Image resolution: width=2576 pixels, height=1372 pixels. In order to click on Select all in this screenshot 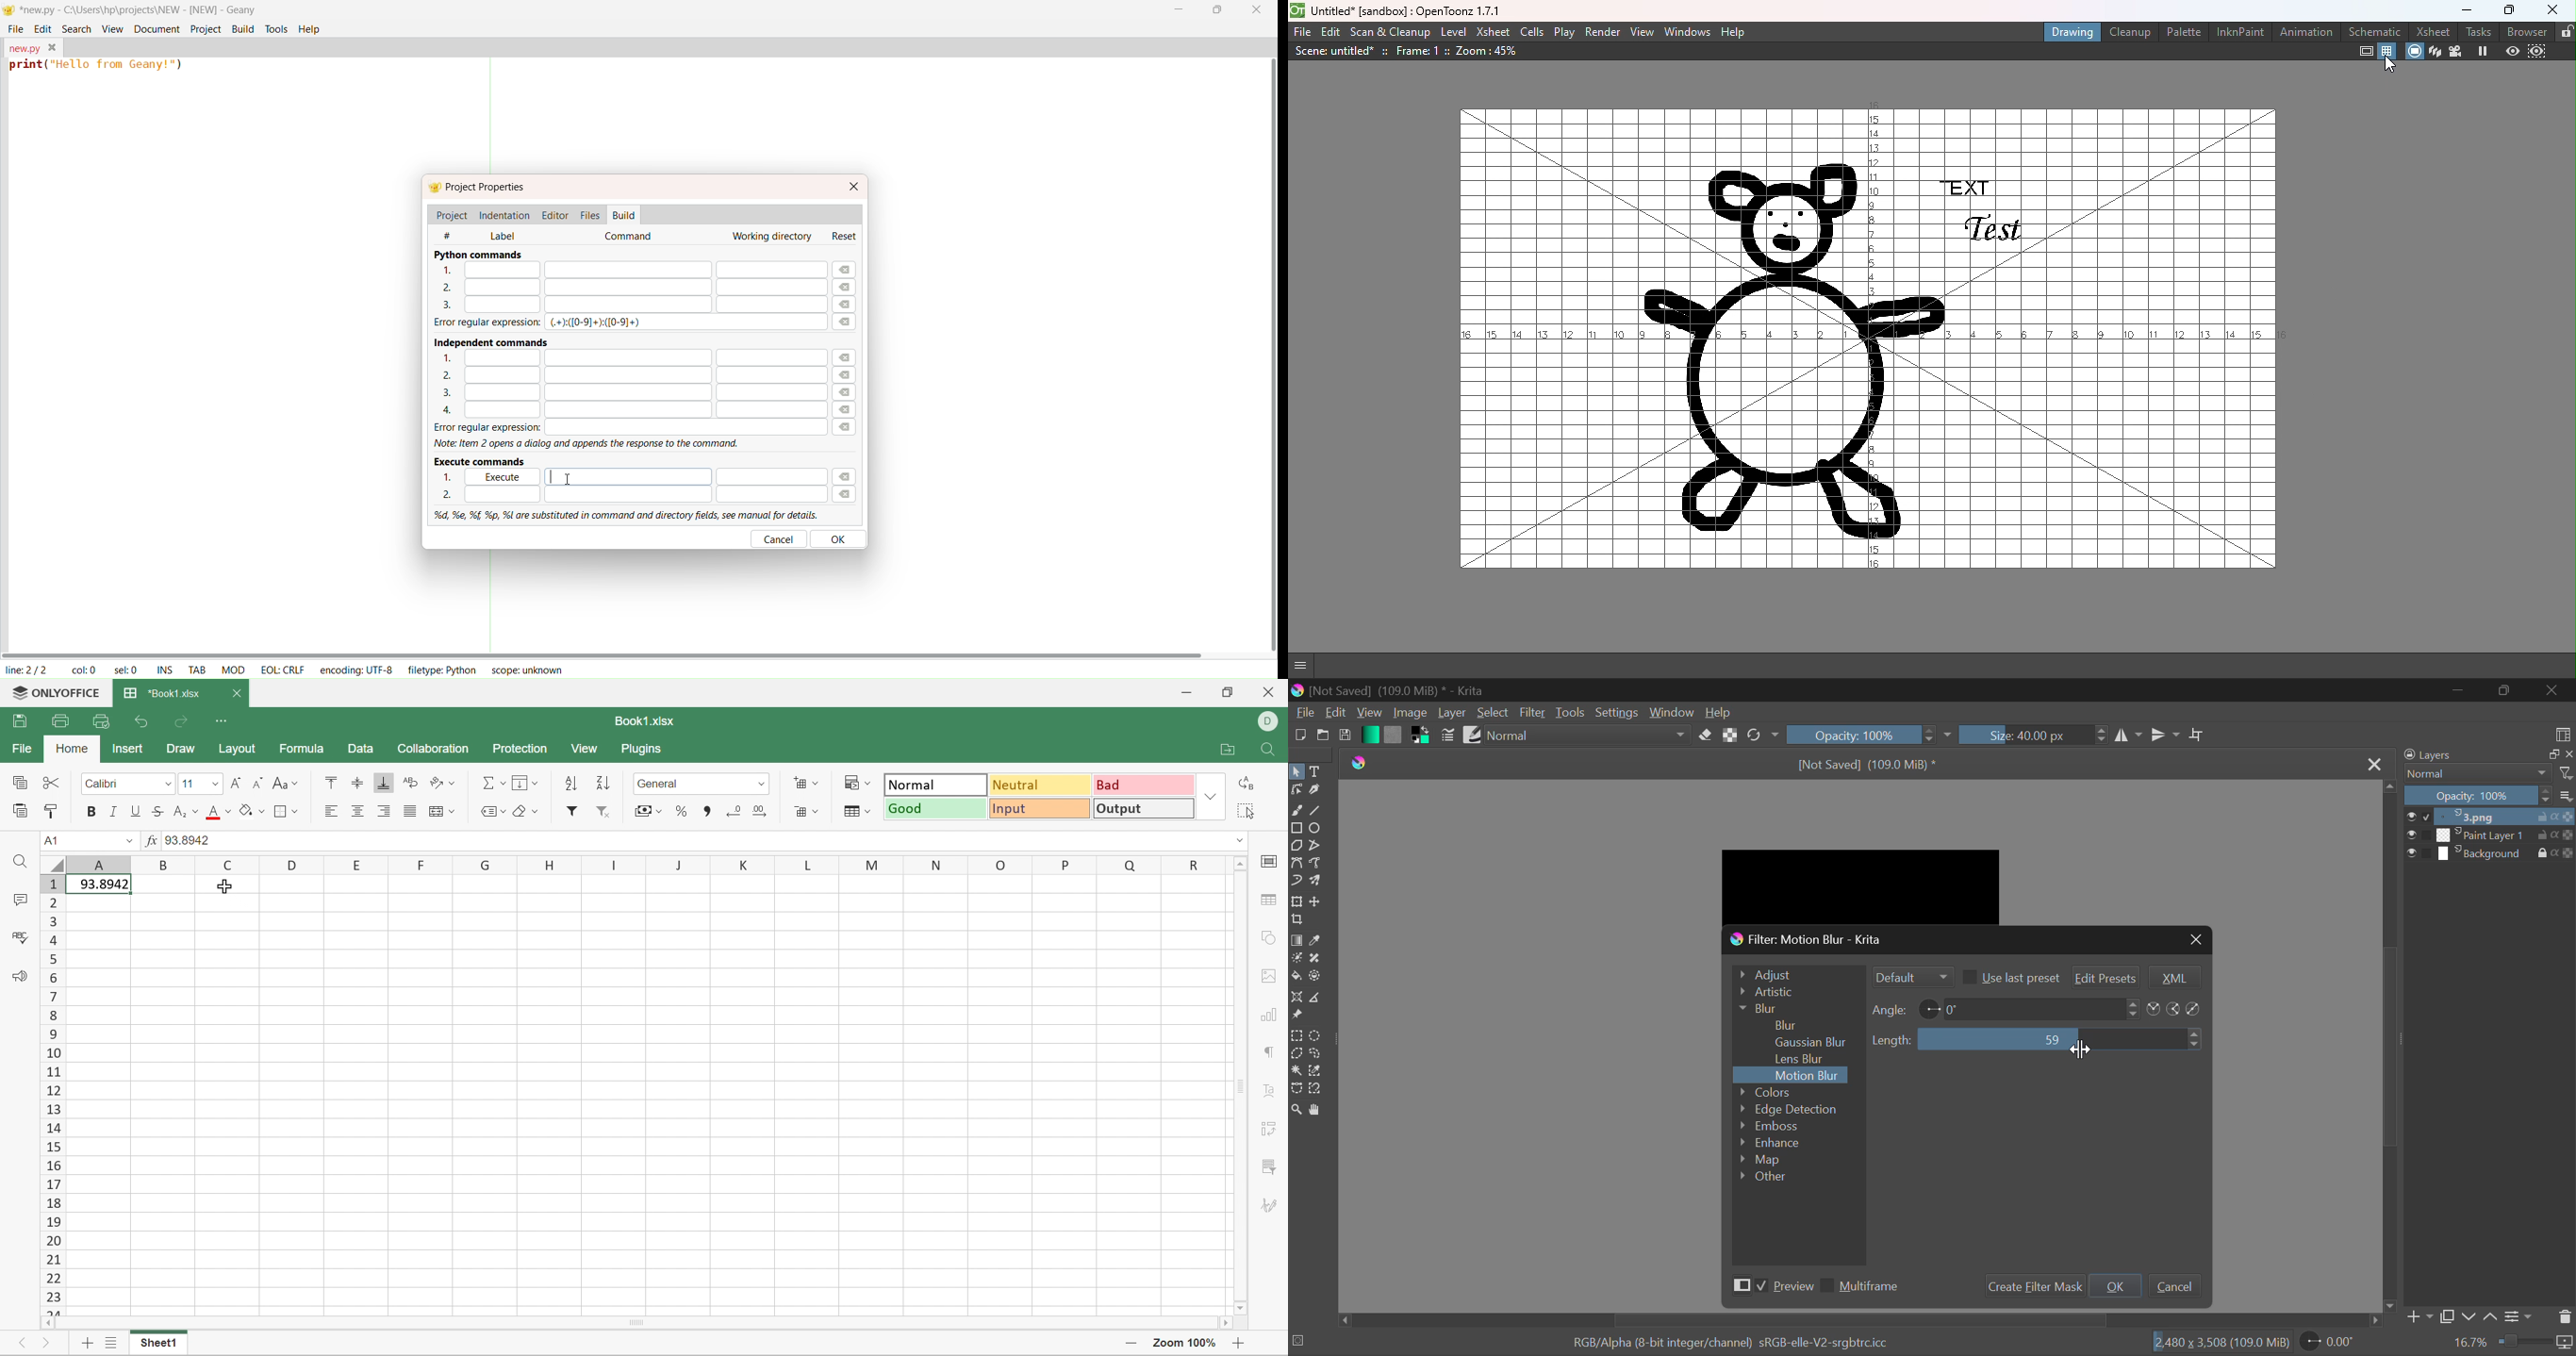, I will do `click(1246, 810)`.